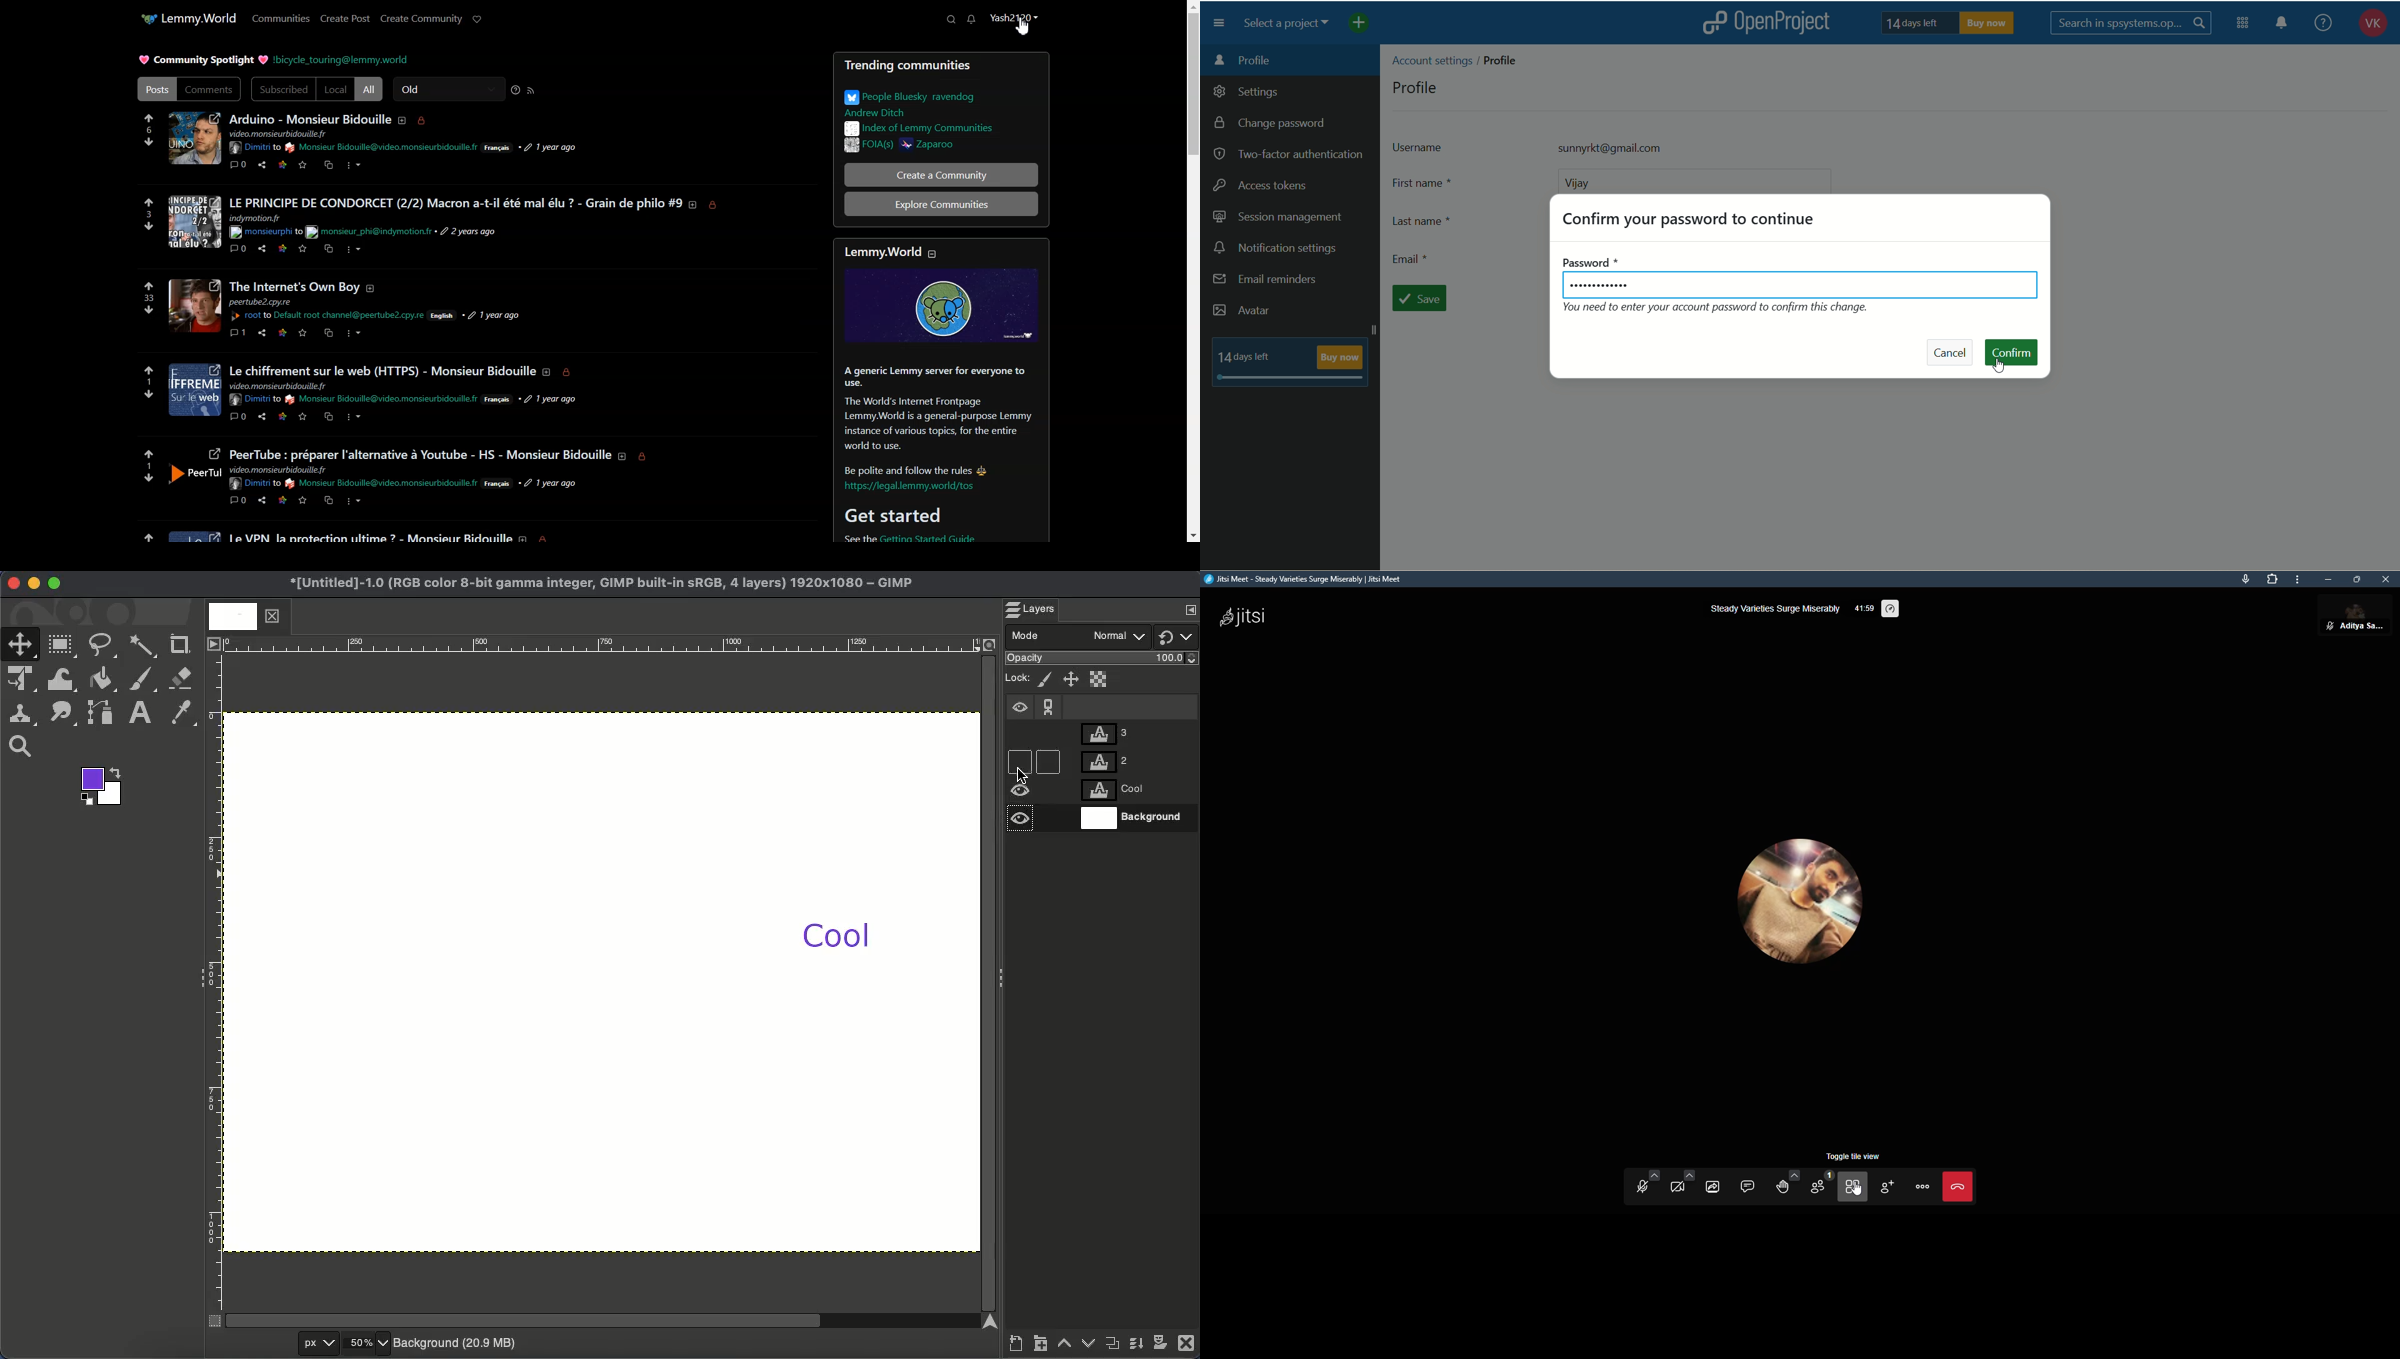 Image resolution: width=2408 pixels, height=1372 pixels. What do you see at coordinates (151, 141) in the screenshot?
I see `Downvote` at bounding box center [151, 141].